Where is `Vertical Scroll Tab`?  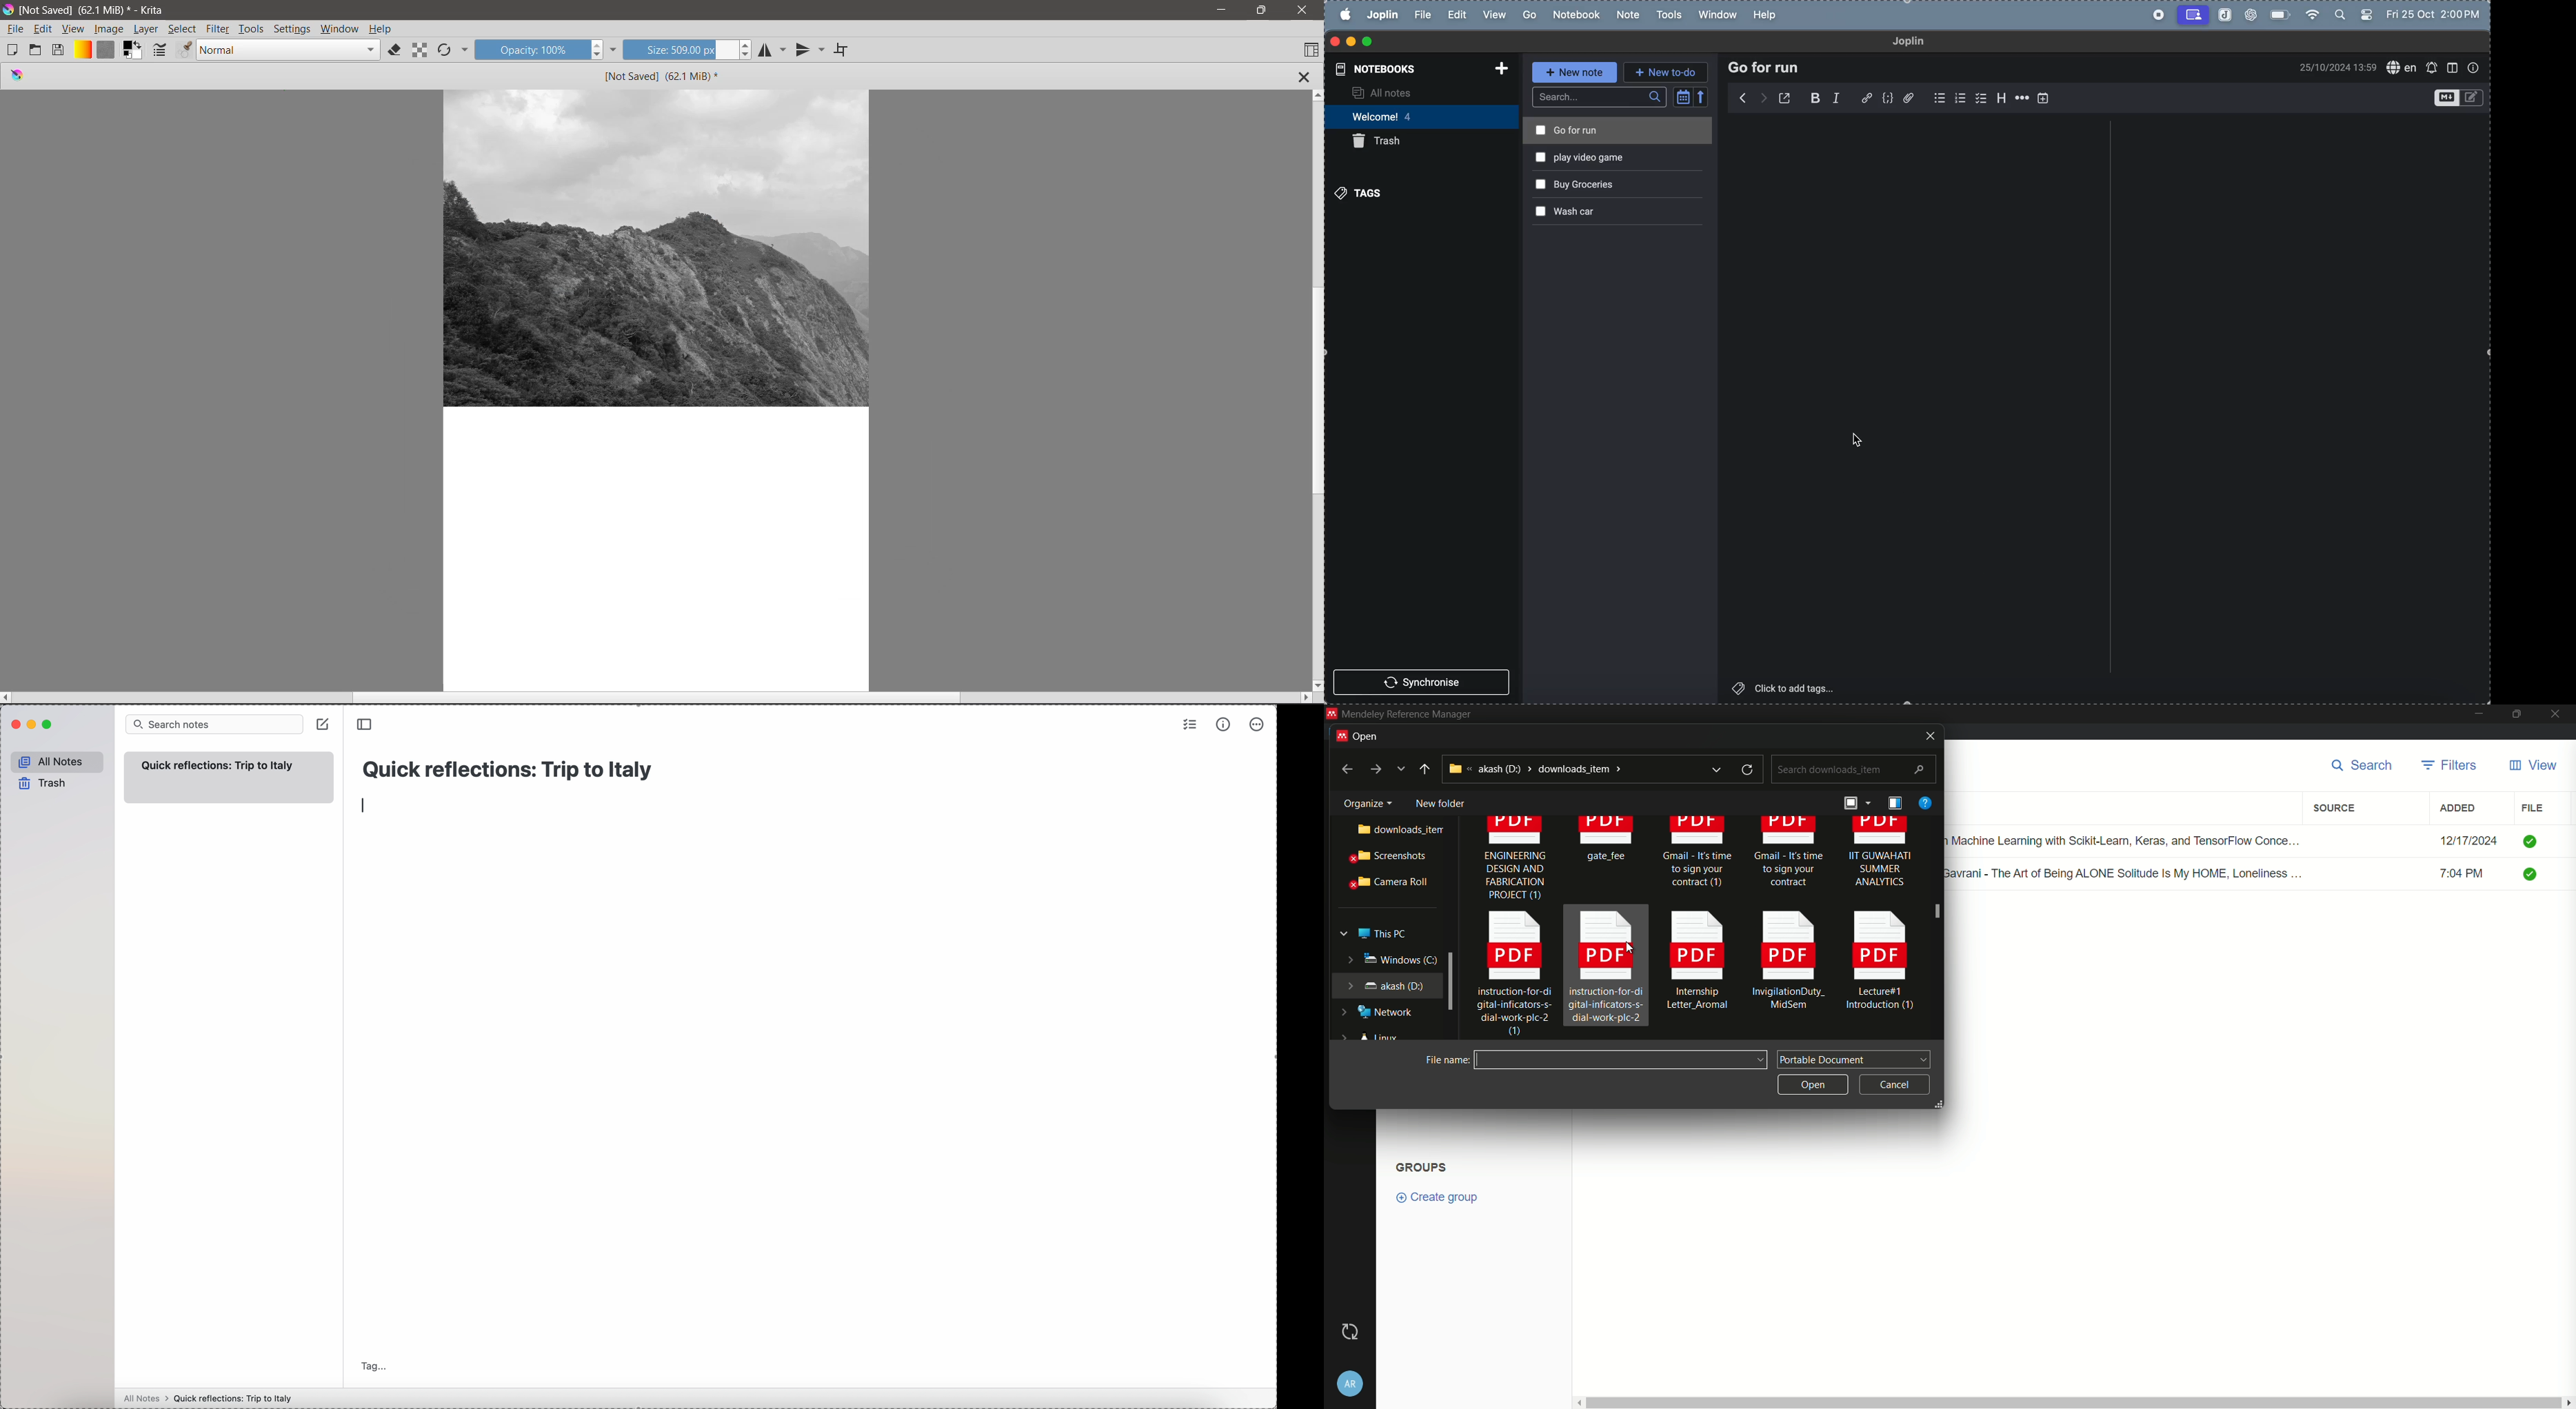
Vertical Scroll Tab is located at coordinates (1316, 389).